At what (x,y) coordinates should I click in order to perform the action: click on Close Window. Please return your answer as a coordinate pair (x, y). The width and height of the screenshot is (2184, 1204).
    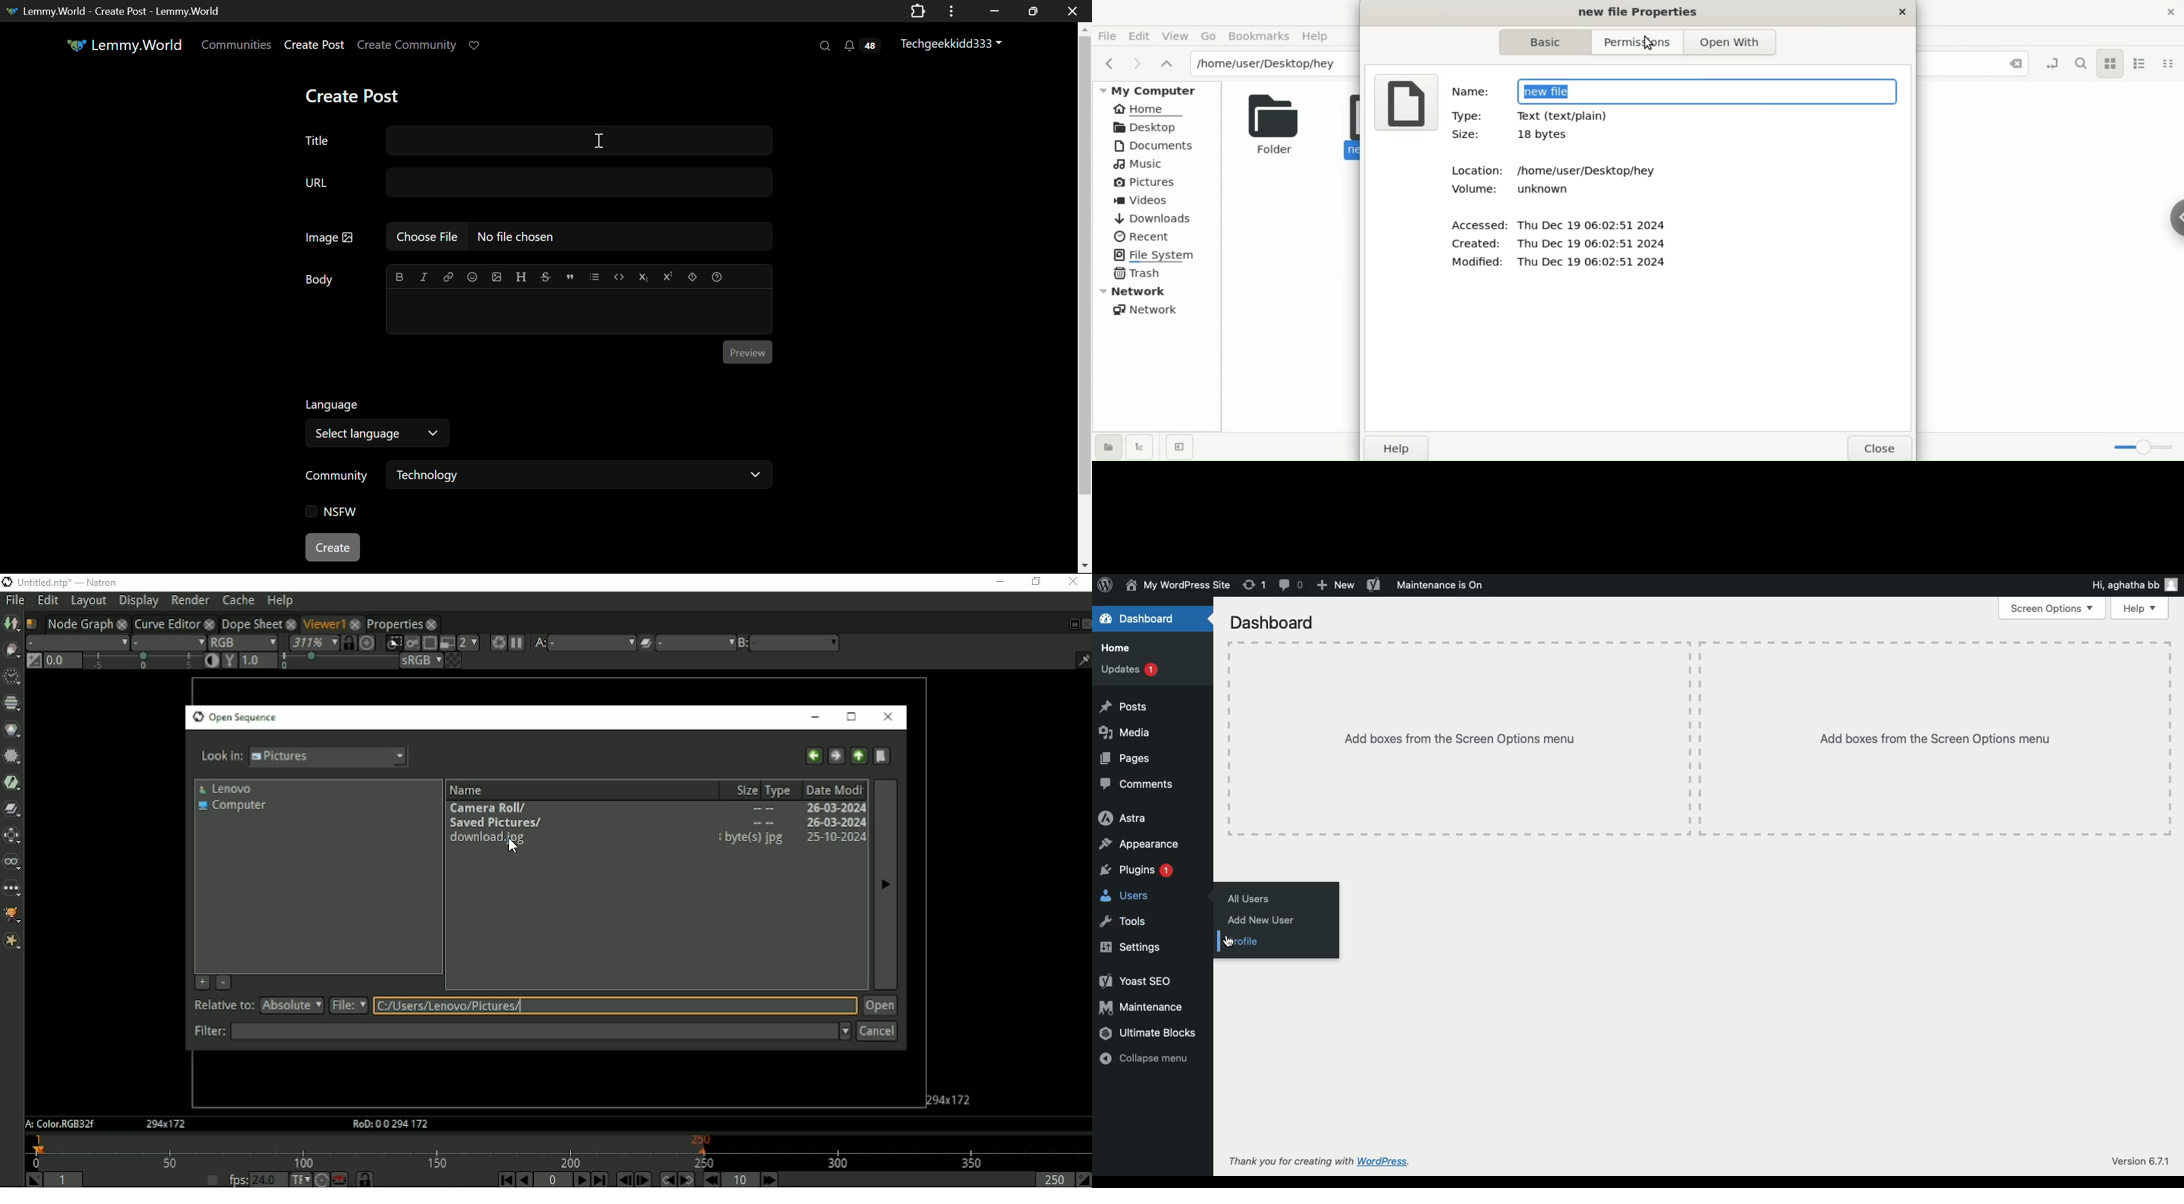
    Looking at the image, I should click on (1073, 10).